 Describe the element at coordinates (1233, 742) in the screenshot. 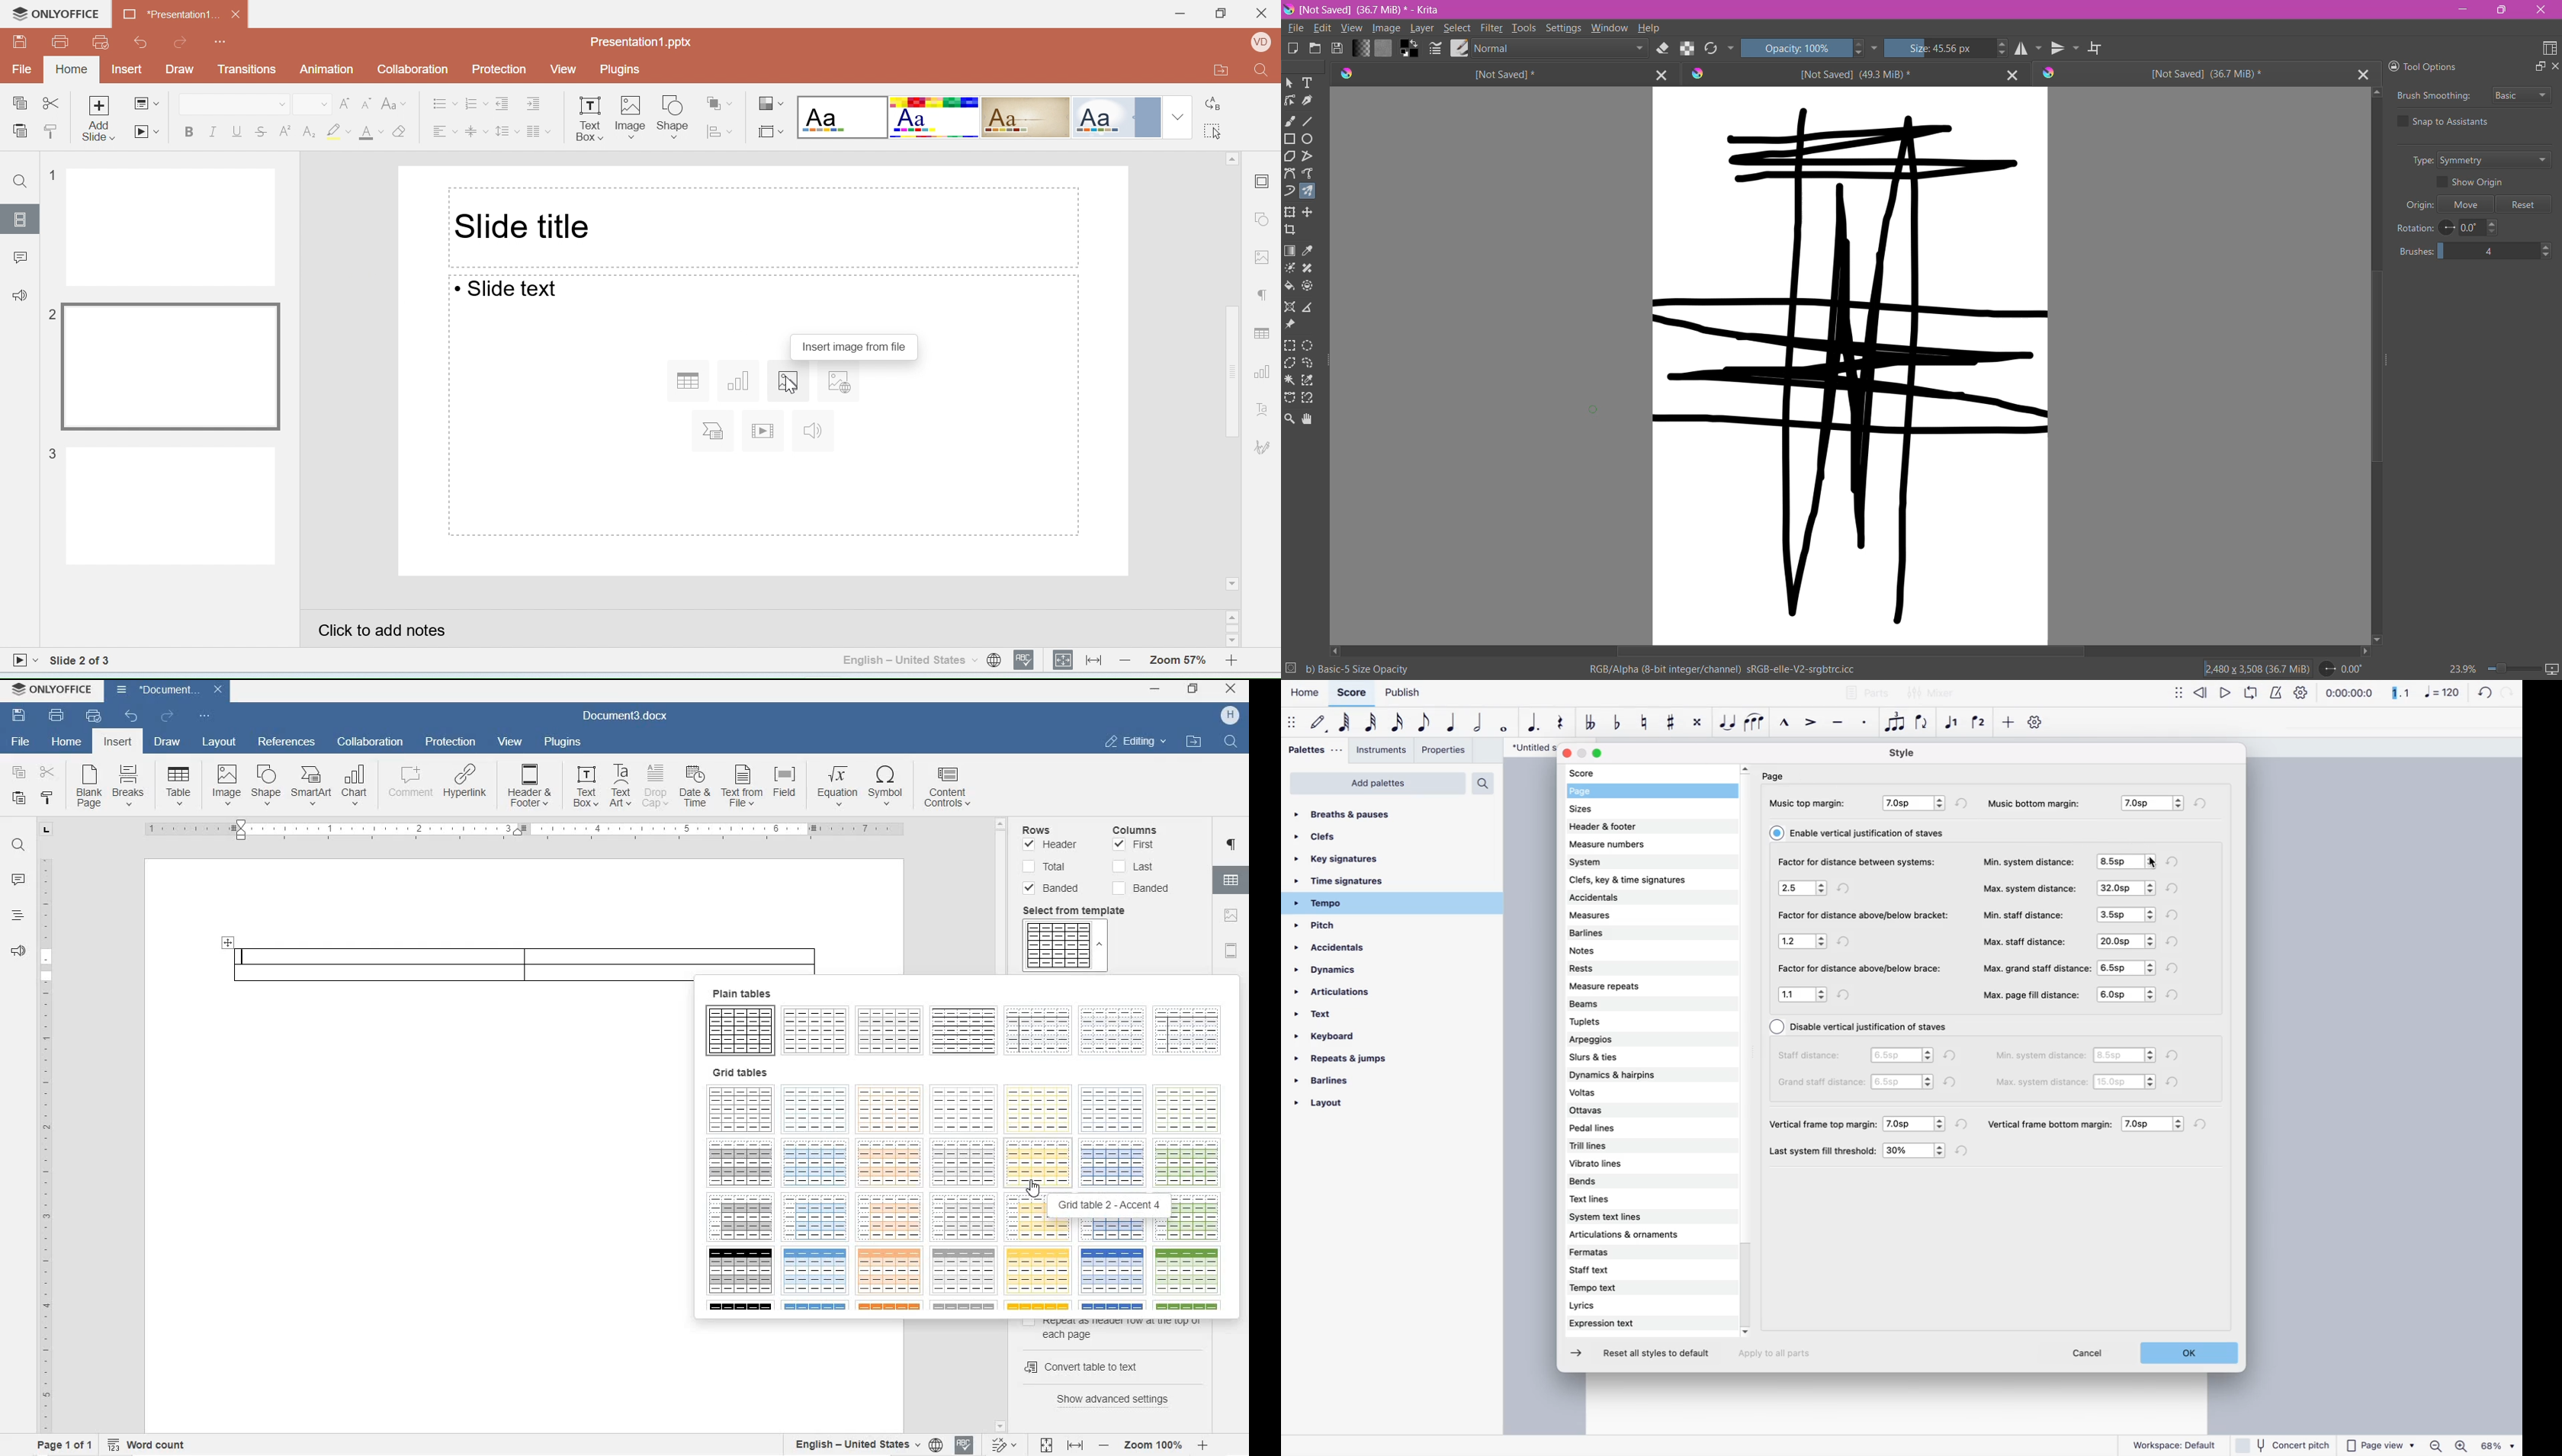

I see `find` at that location.